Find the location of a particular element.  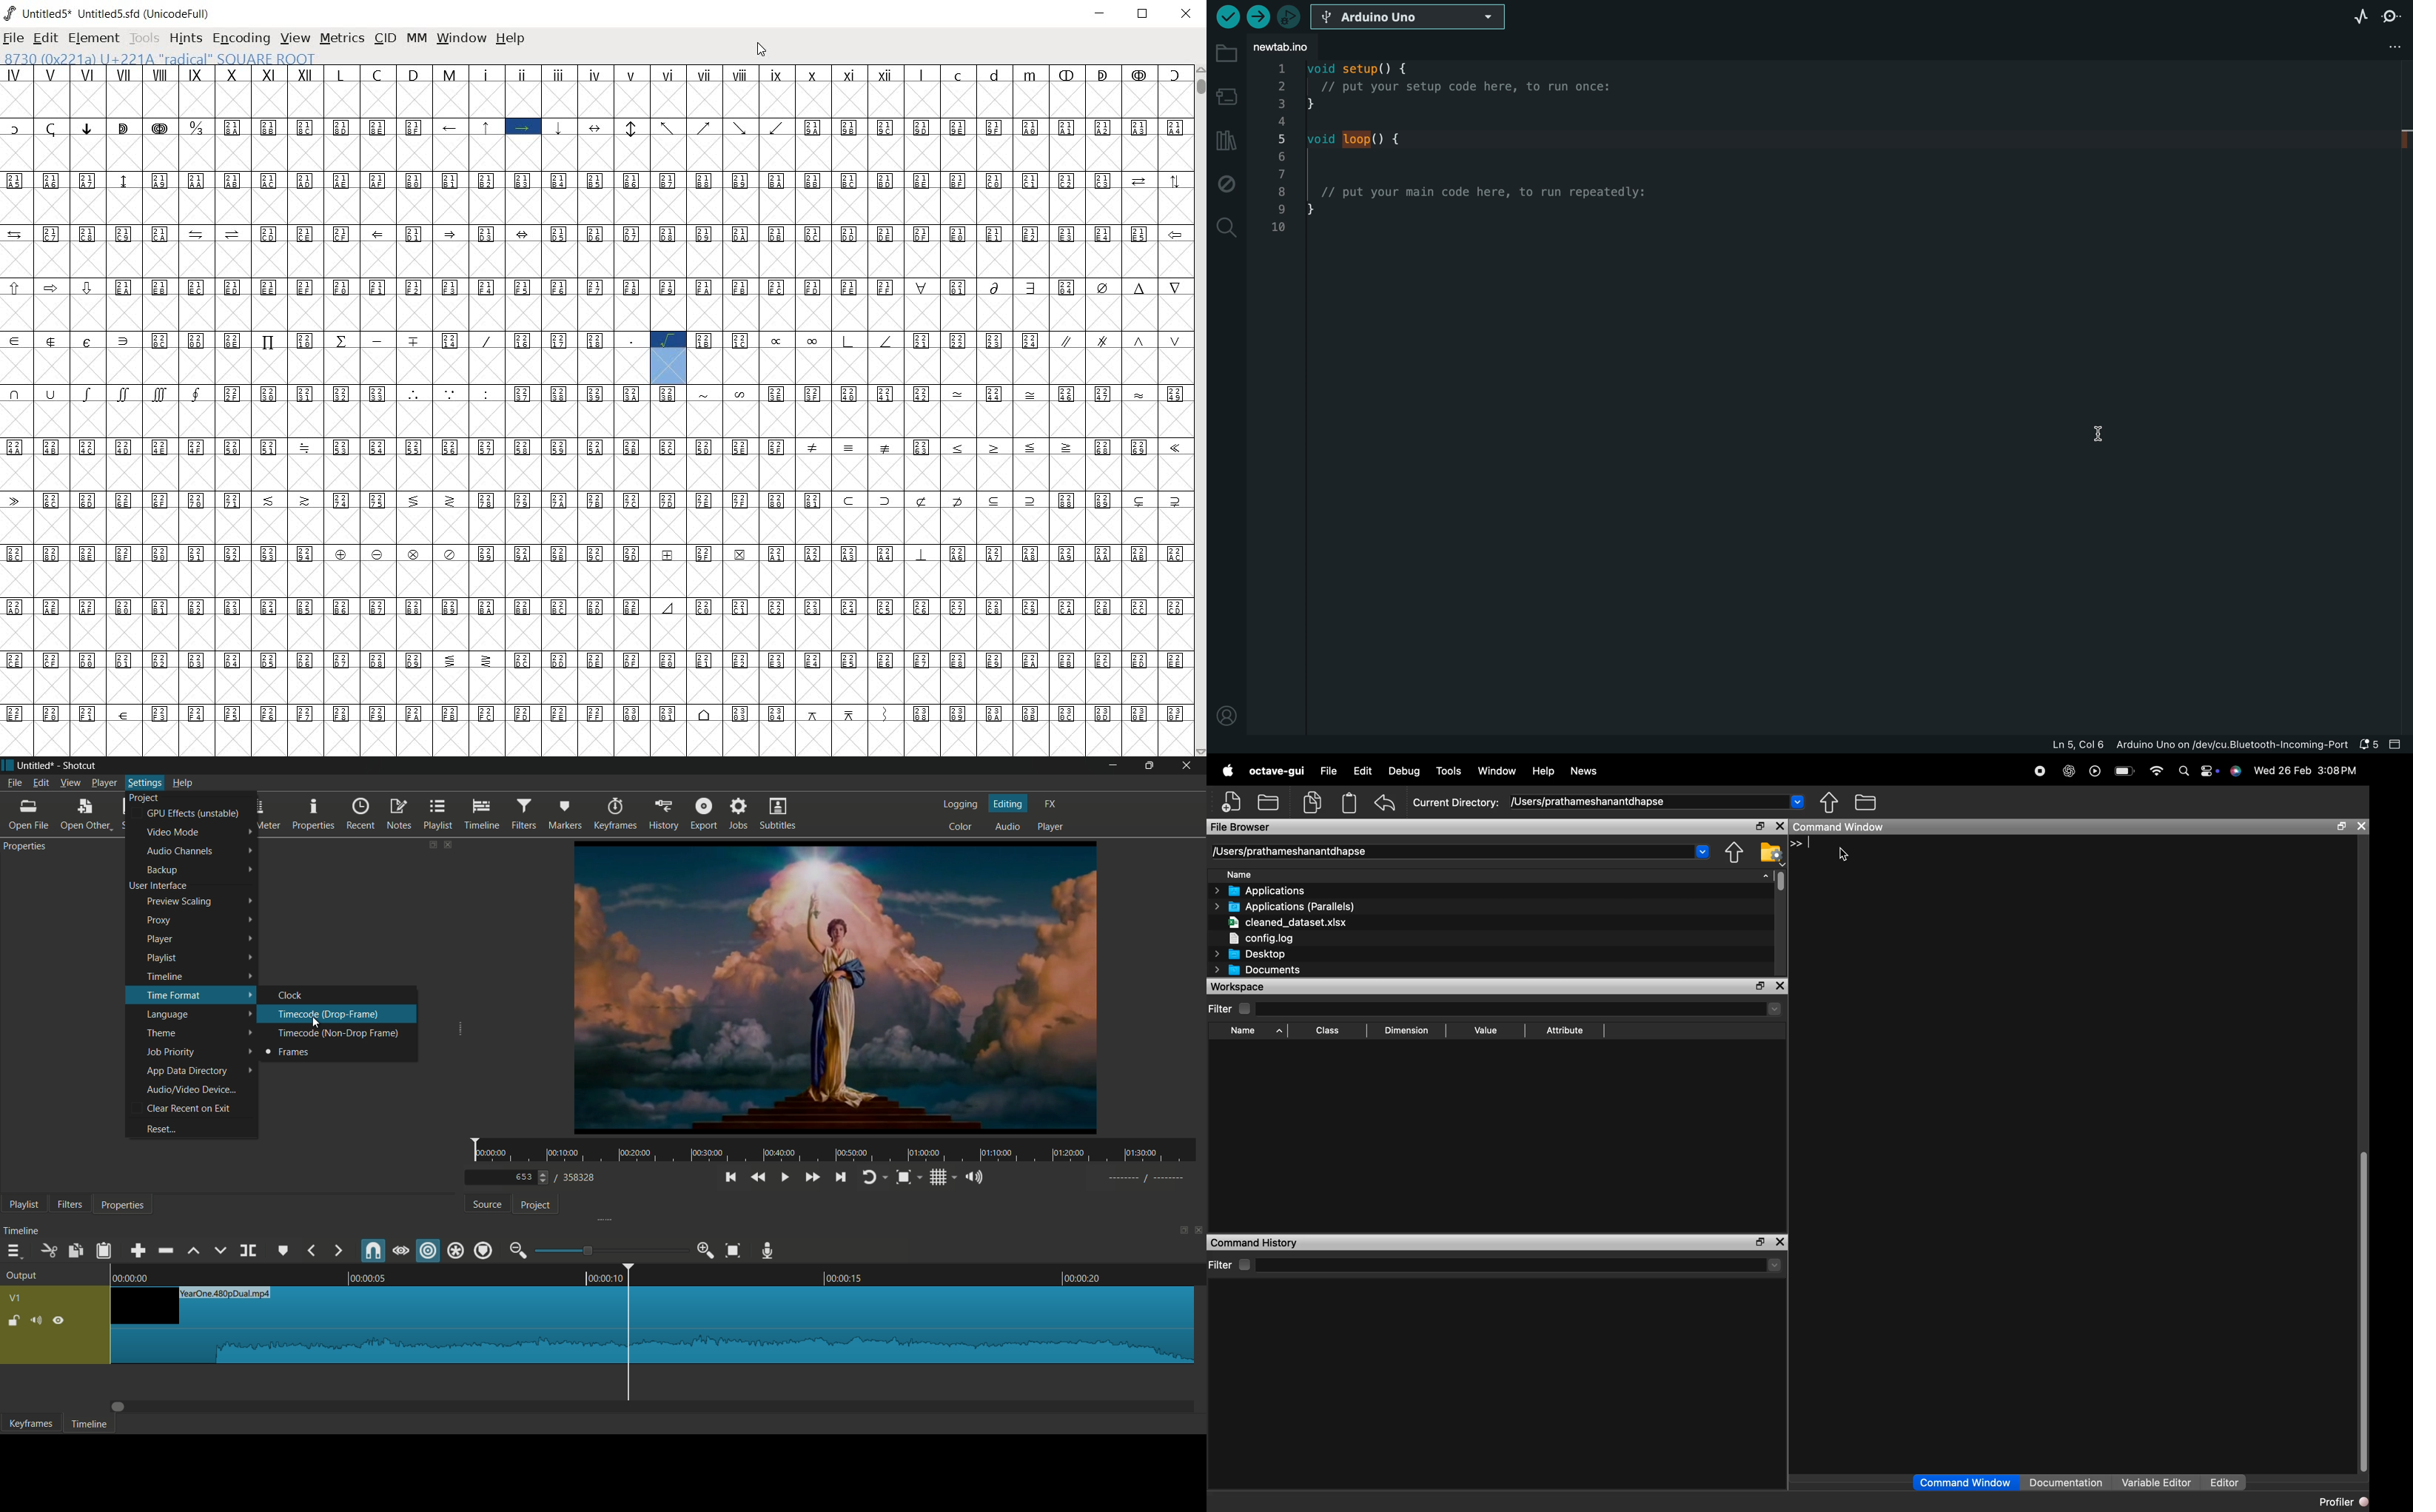

preview scaling is located at coordinates (178, 903).